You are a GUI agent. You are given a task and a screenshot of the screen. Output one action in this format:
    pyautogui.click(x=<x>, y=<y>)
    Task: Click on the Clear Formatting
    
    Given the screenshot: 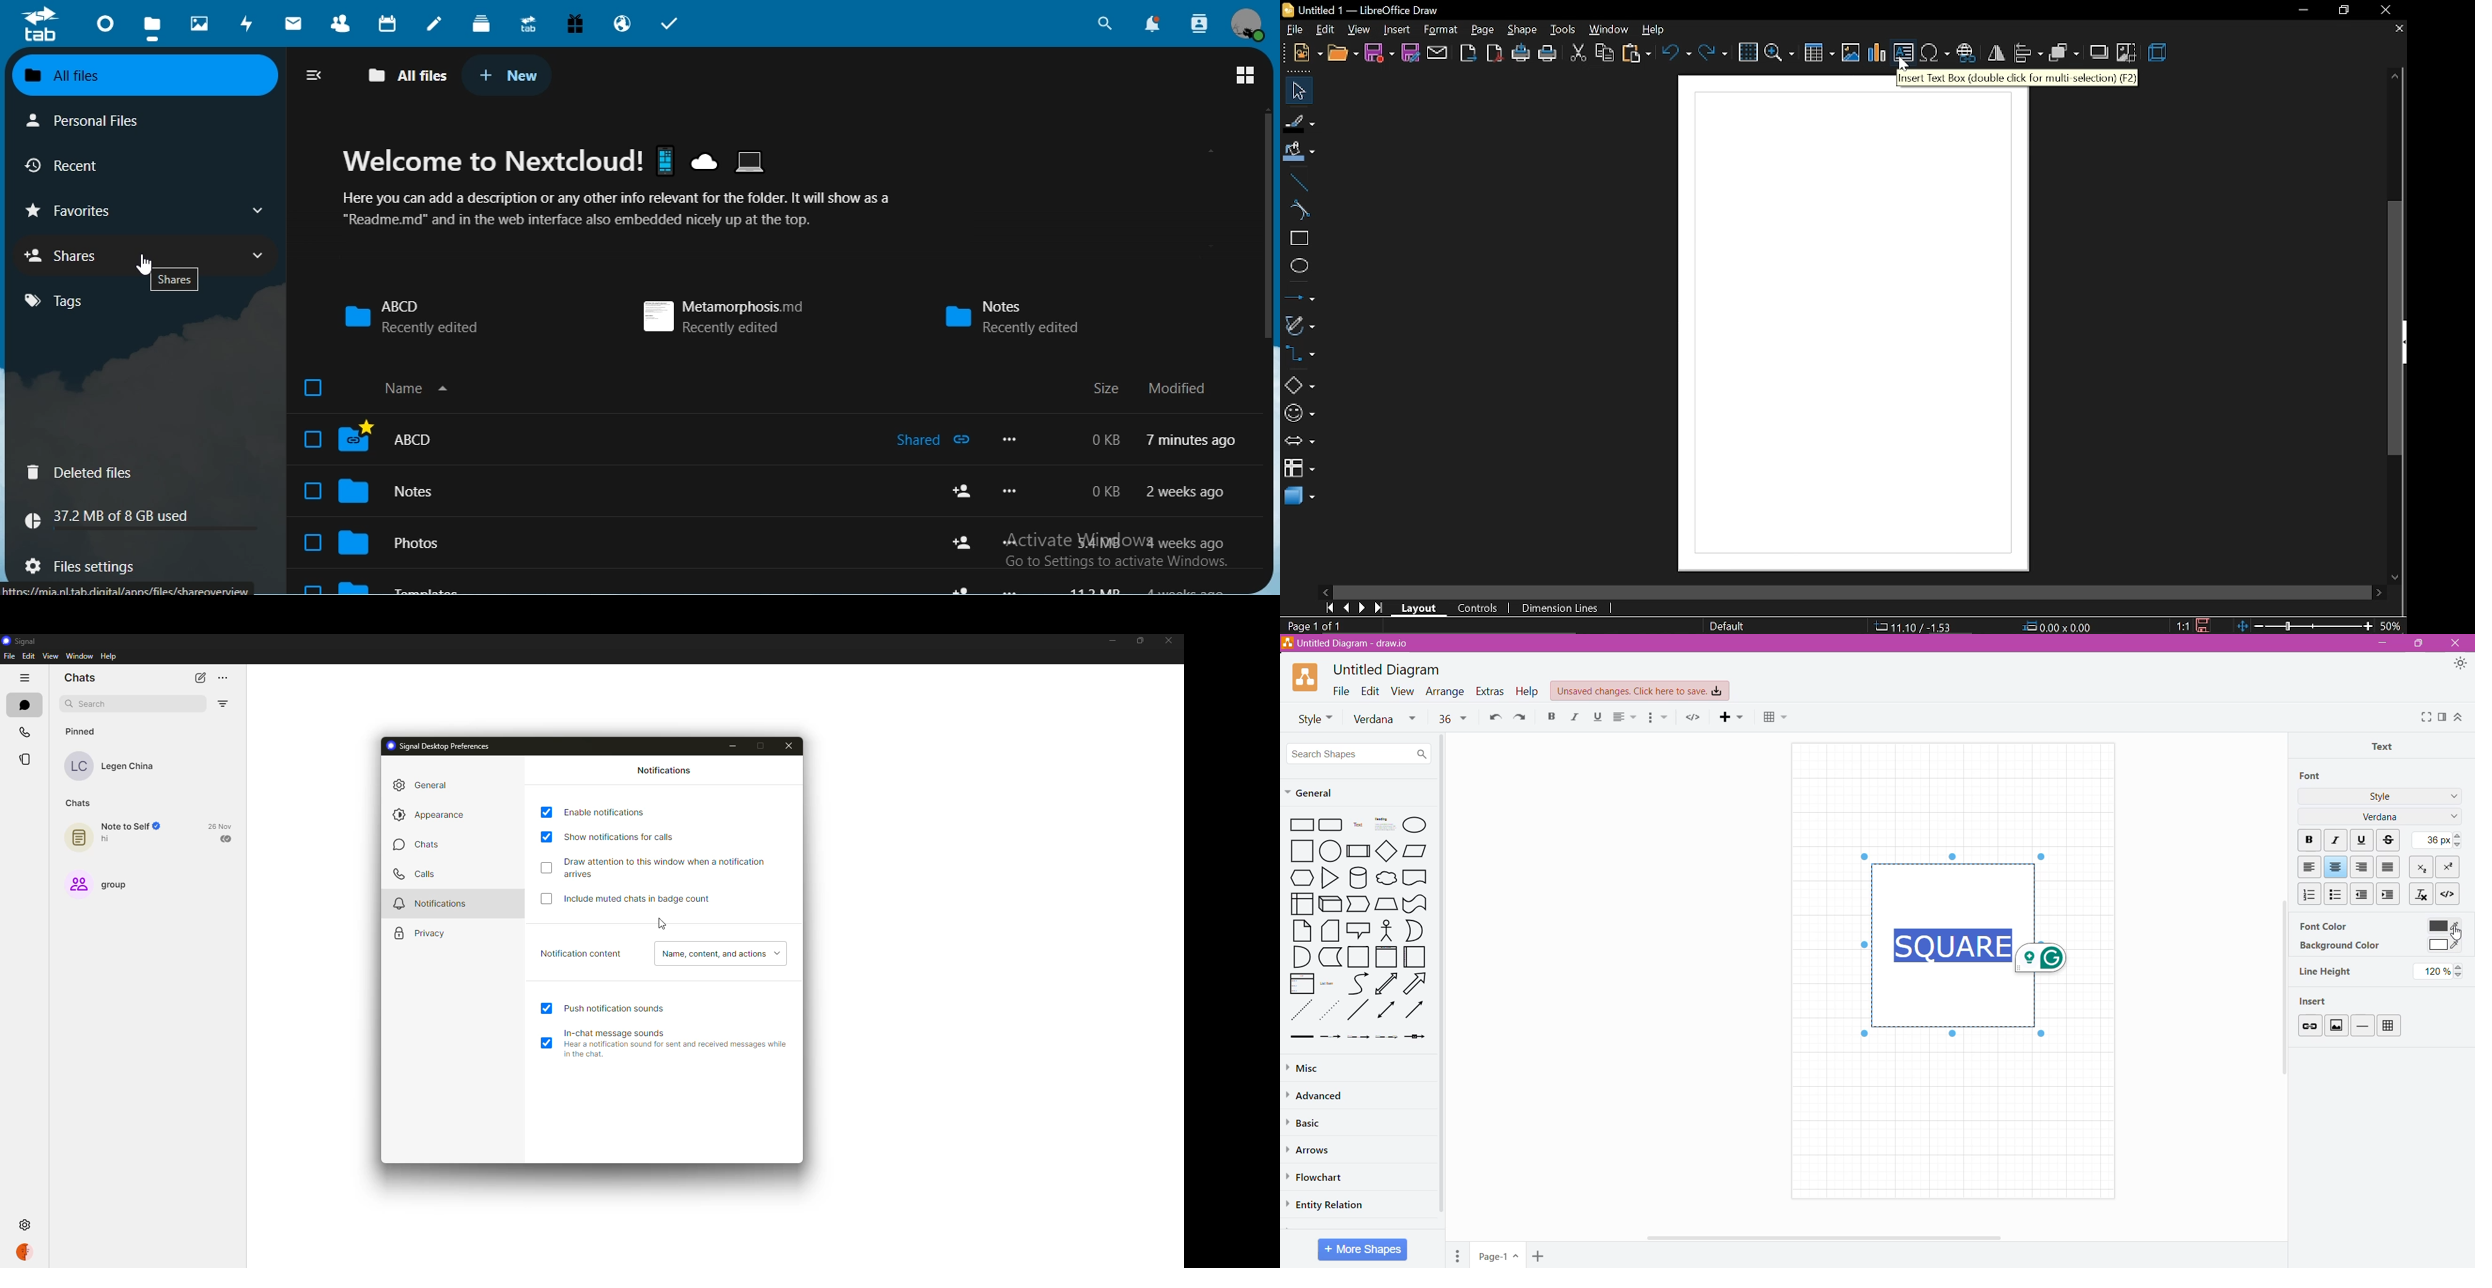 What is the action you would take?
    pyautogui.click(x=2421, y=893)
    